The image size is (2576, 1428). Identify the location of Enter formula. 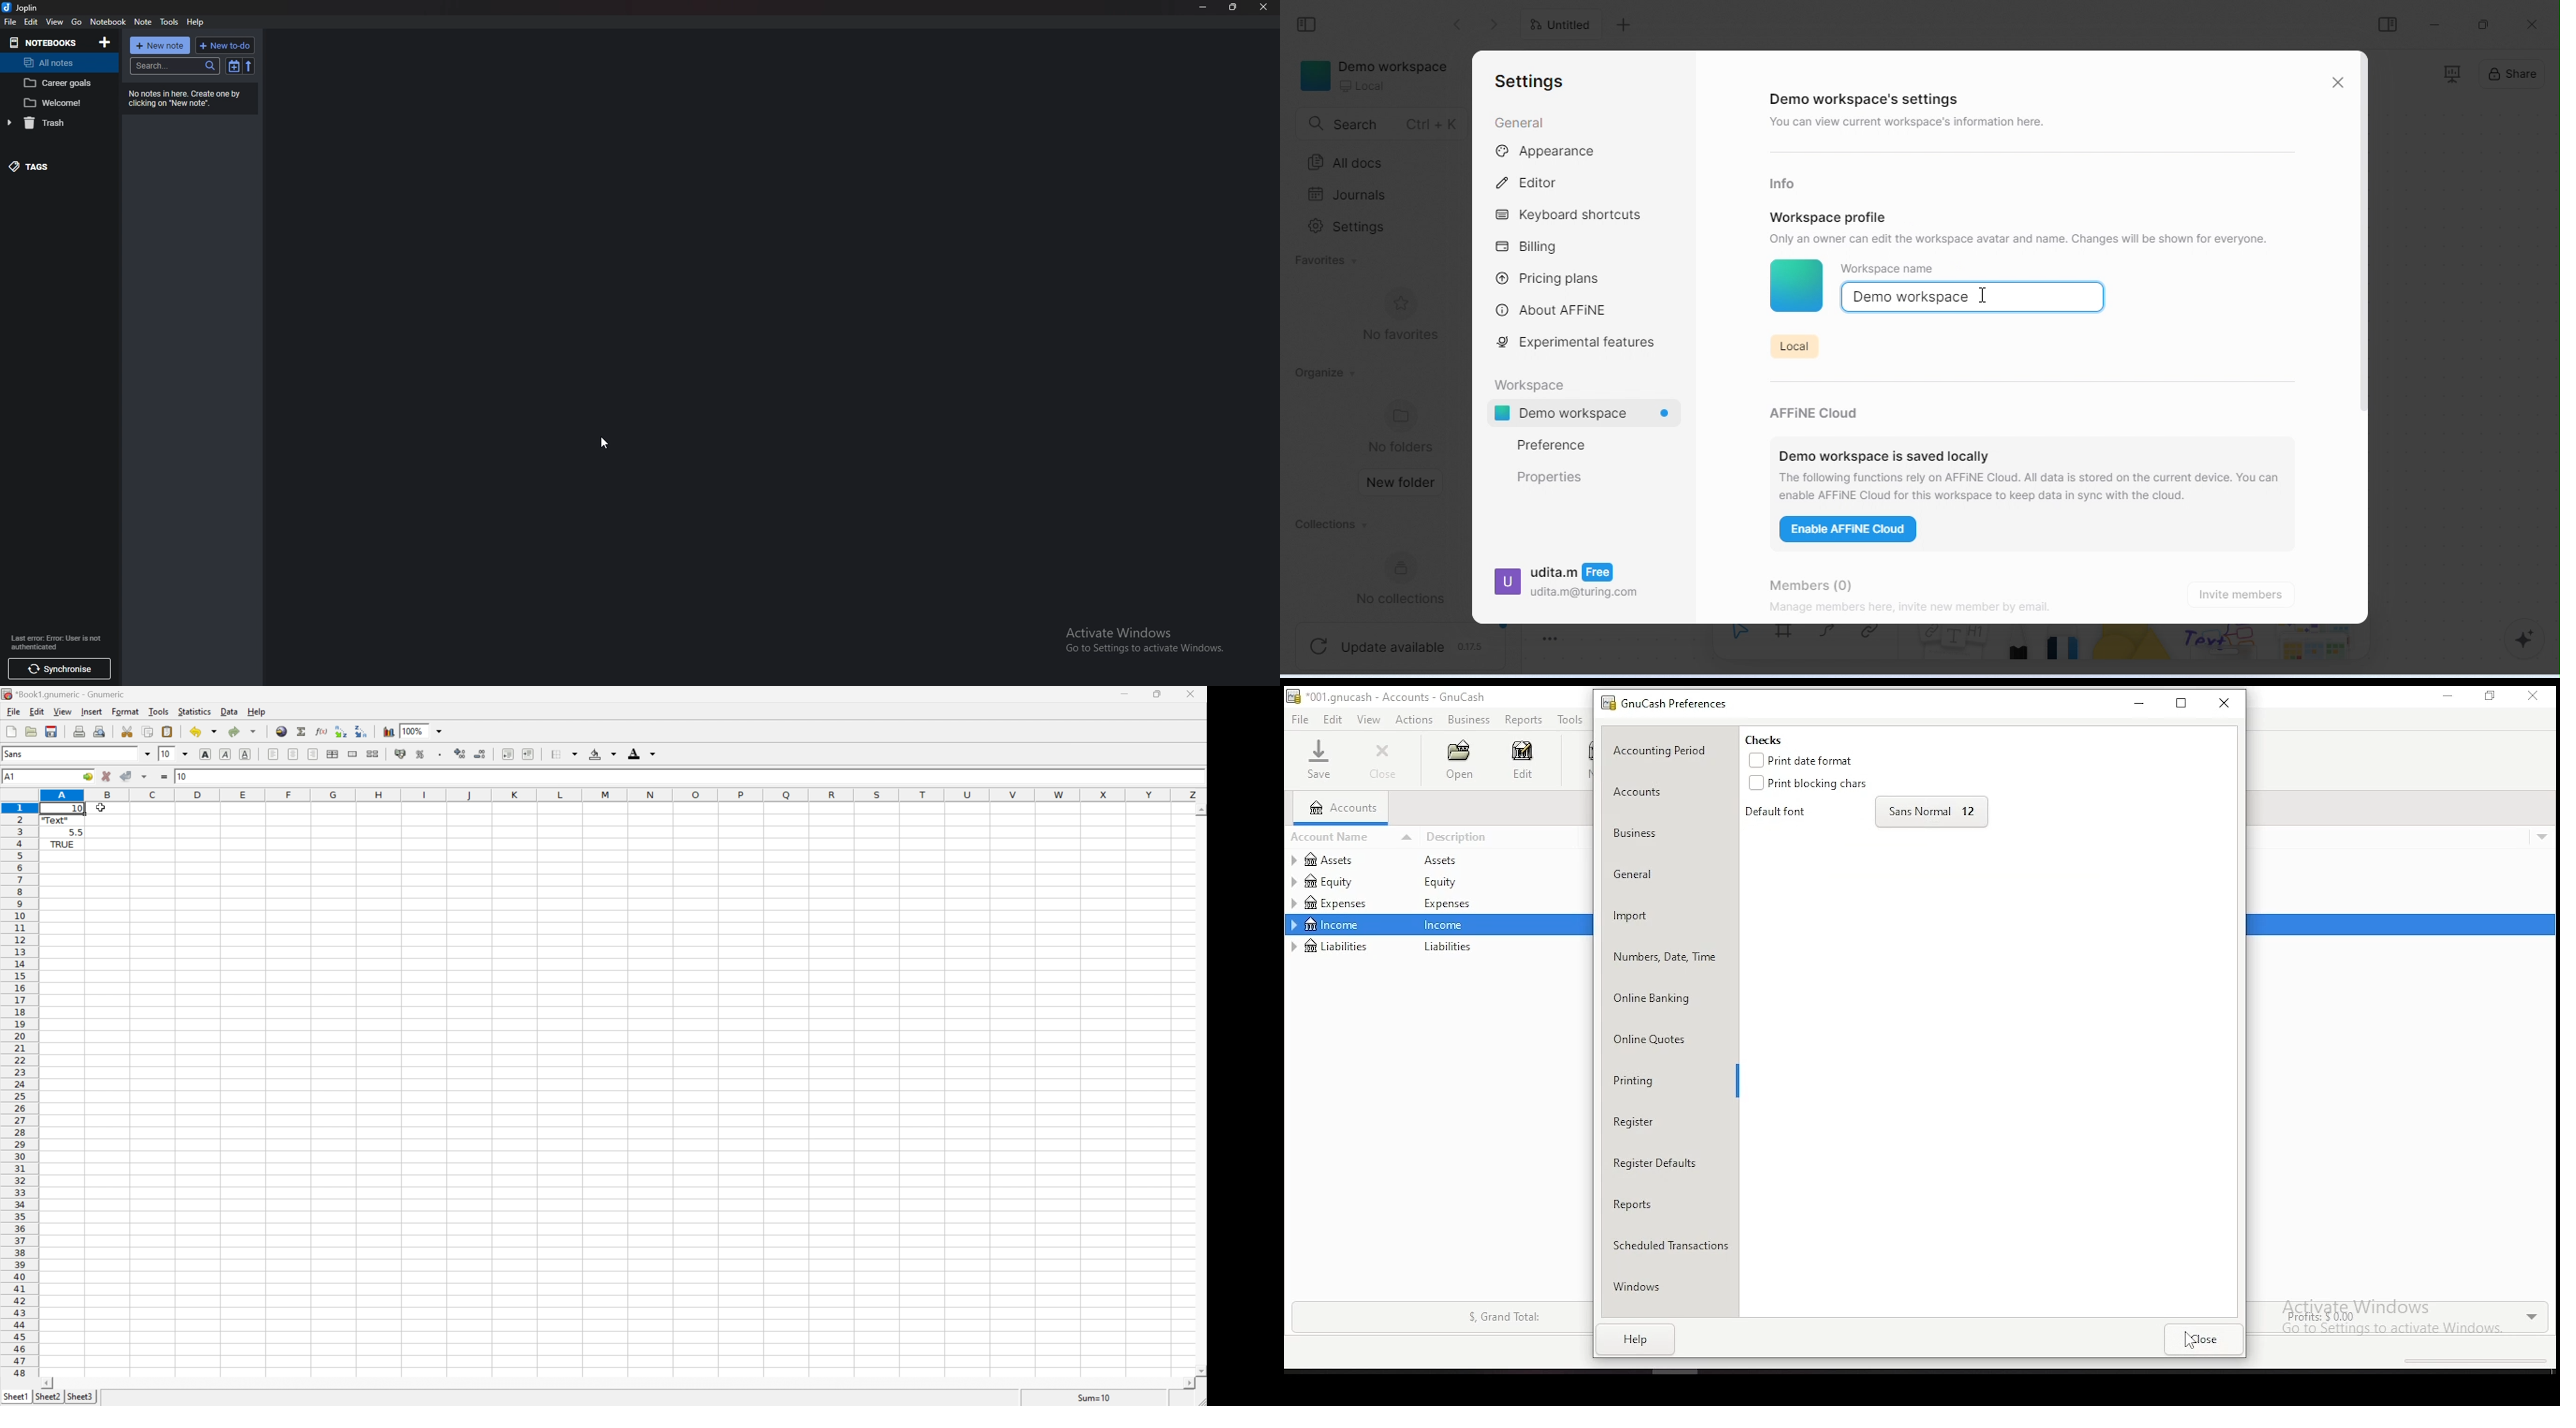
(164, 777).